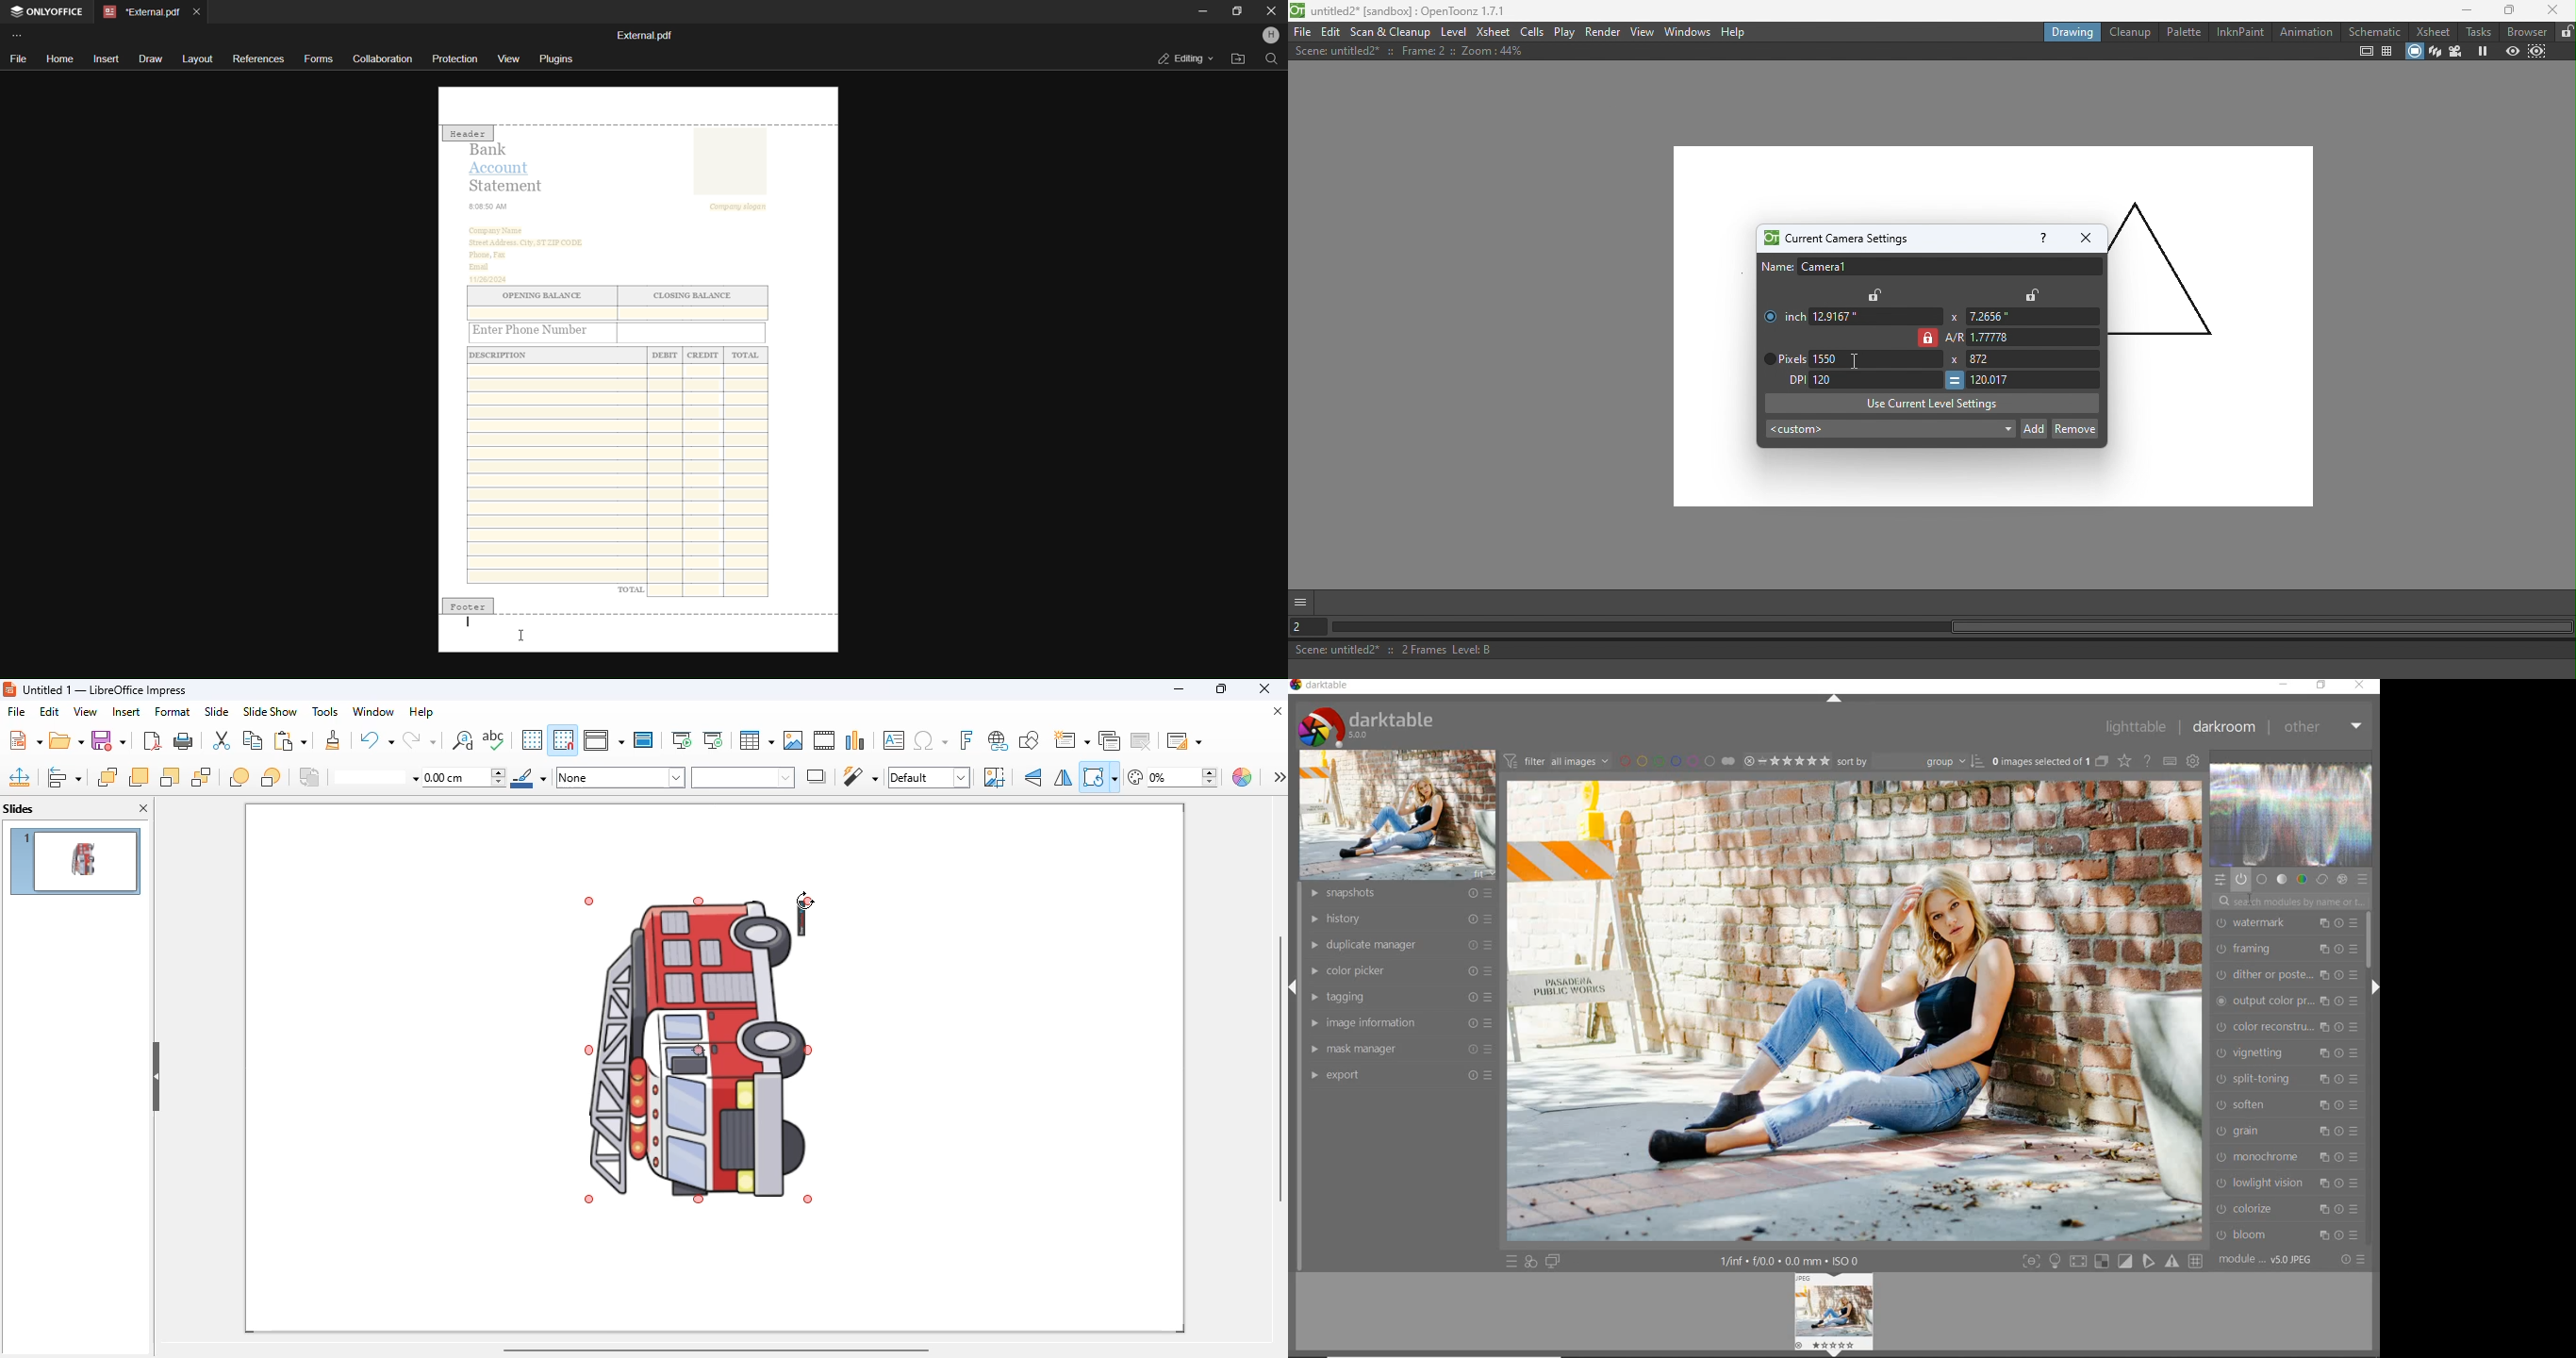  I want to click on presets, so click(2365, 878).